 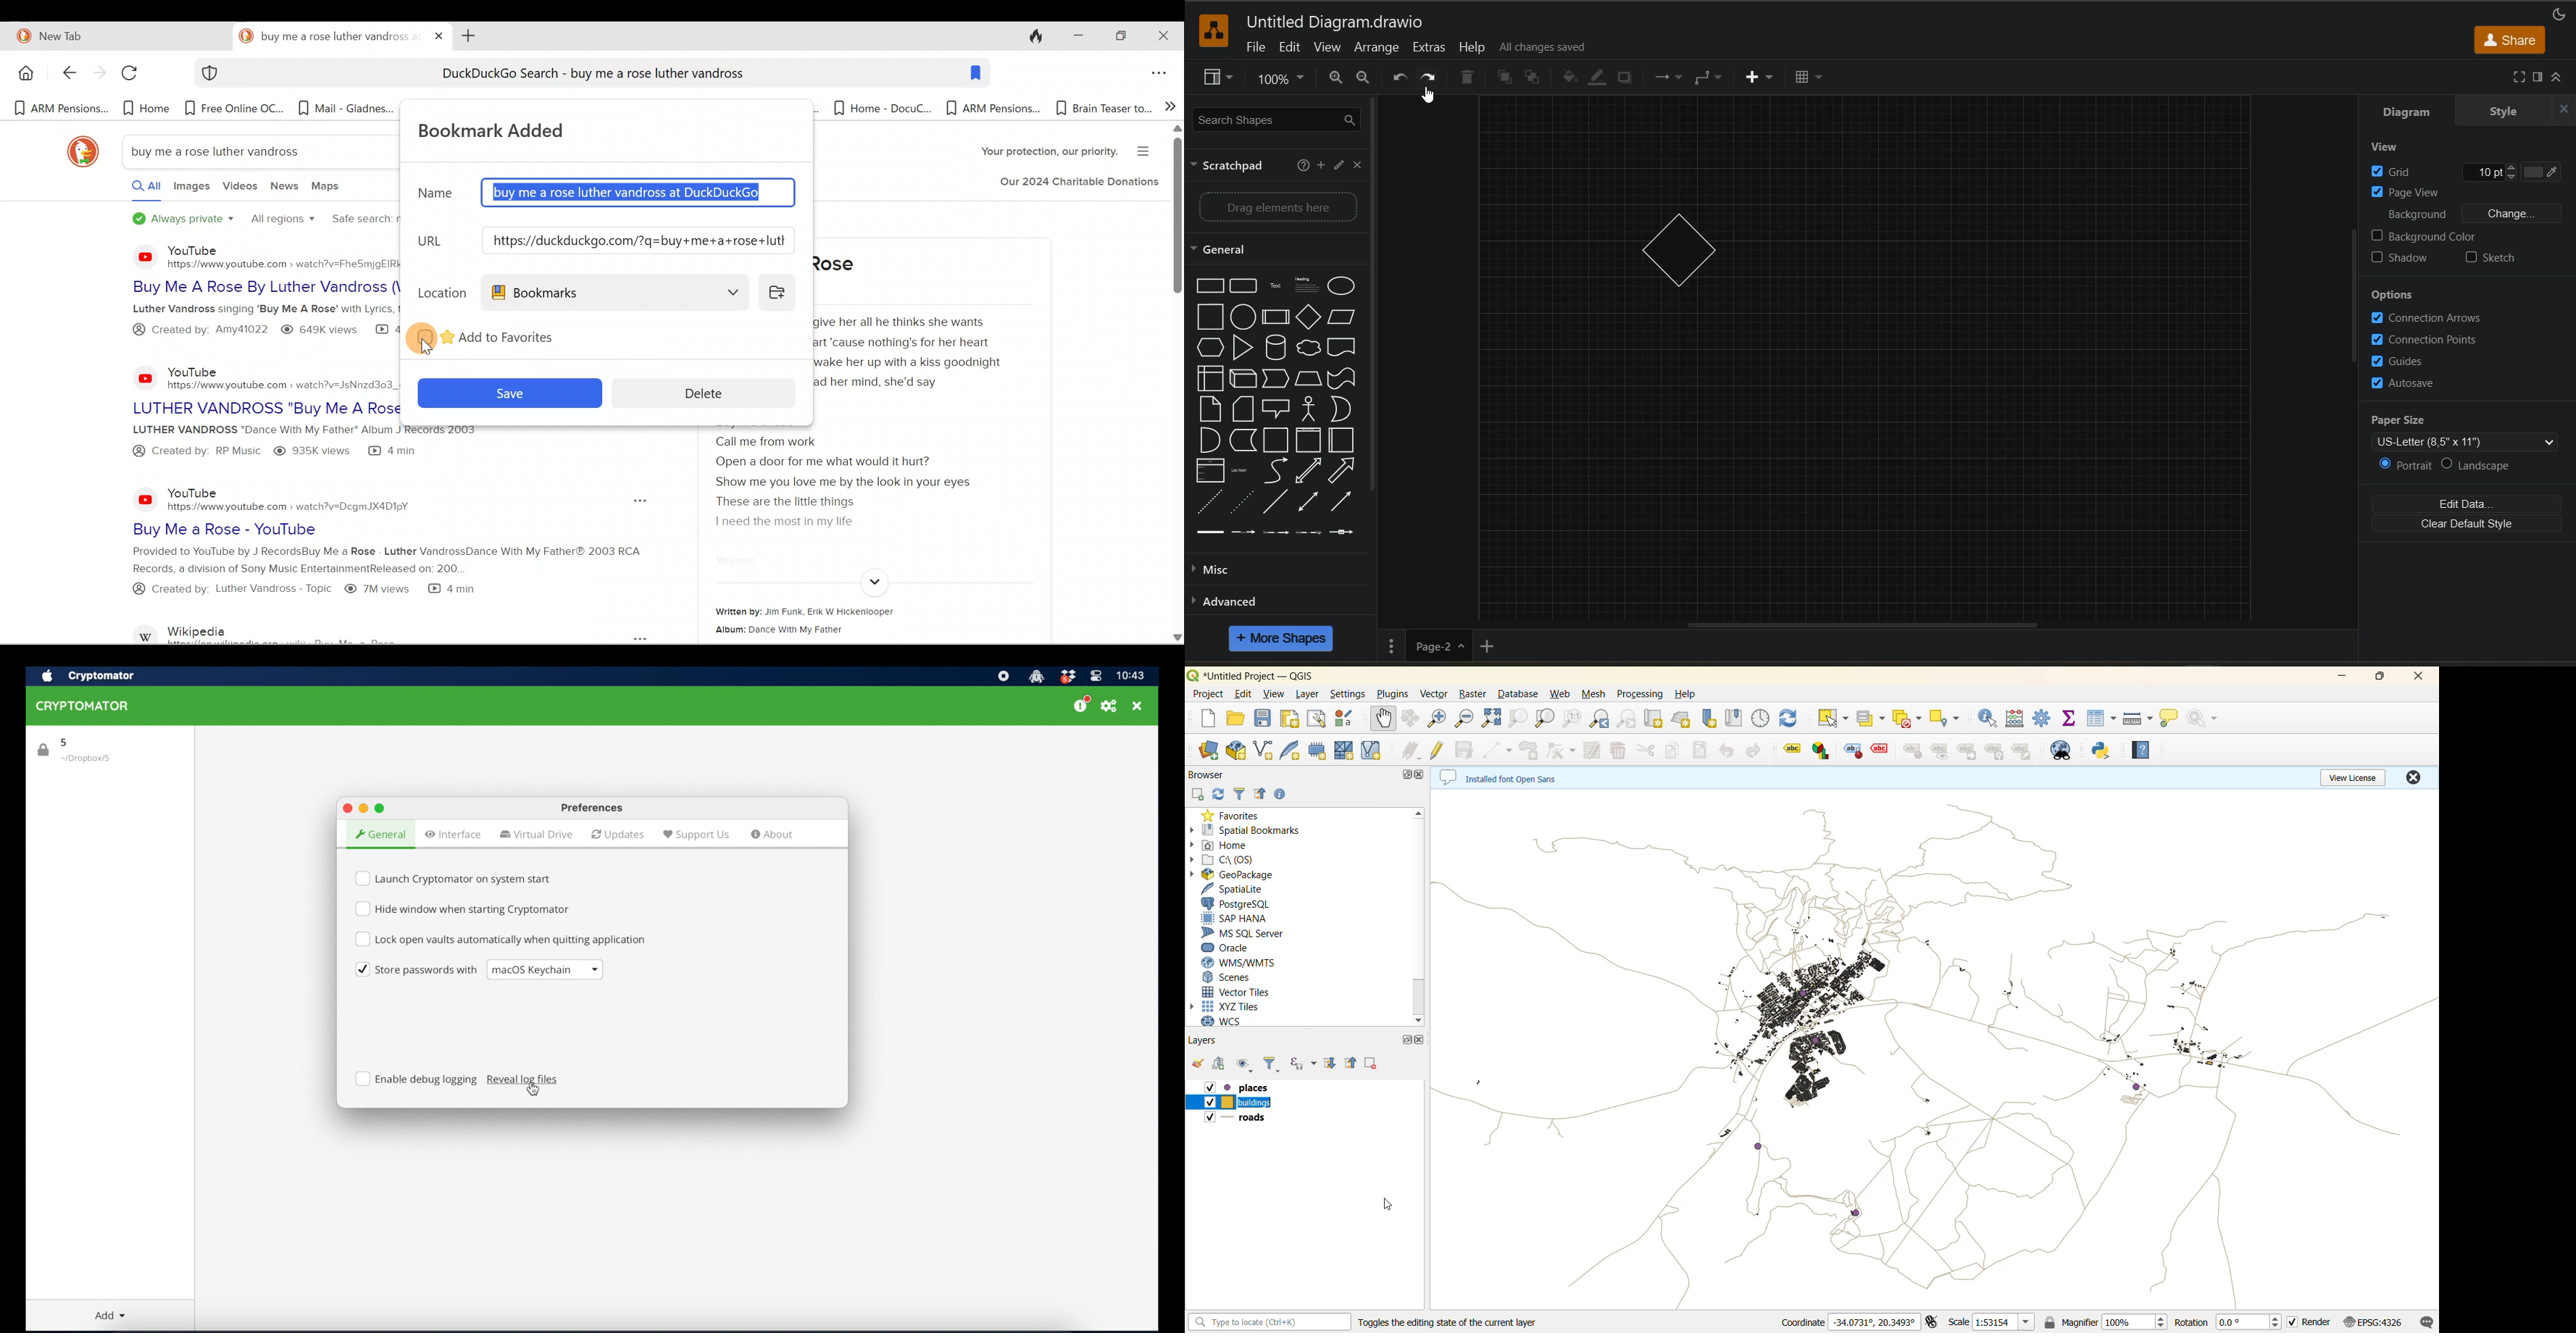 What do you see at coordinates (1533, 76) in the screenshot?
I see `to back` at bounding box center [1533, 76].